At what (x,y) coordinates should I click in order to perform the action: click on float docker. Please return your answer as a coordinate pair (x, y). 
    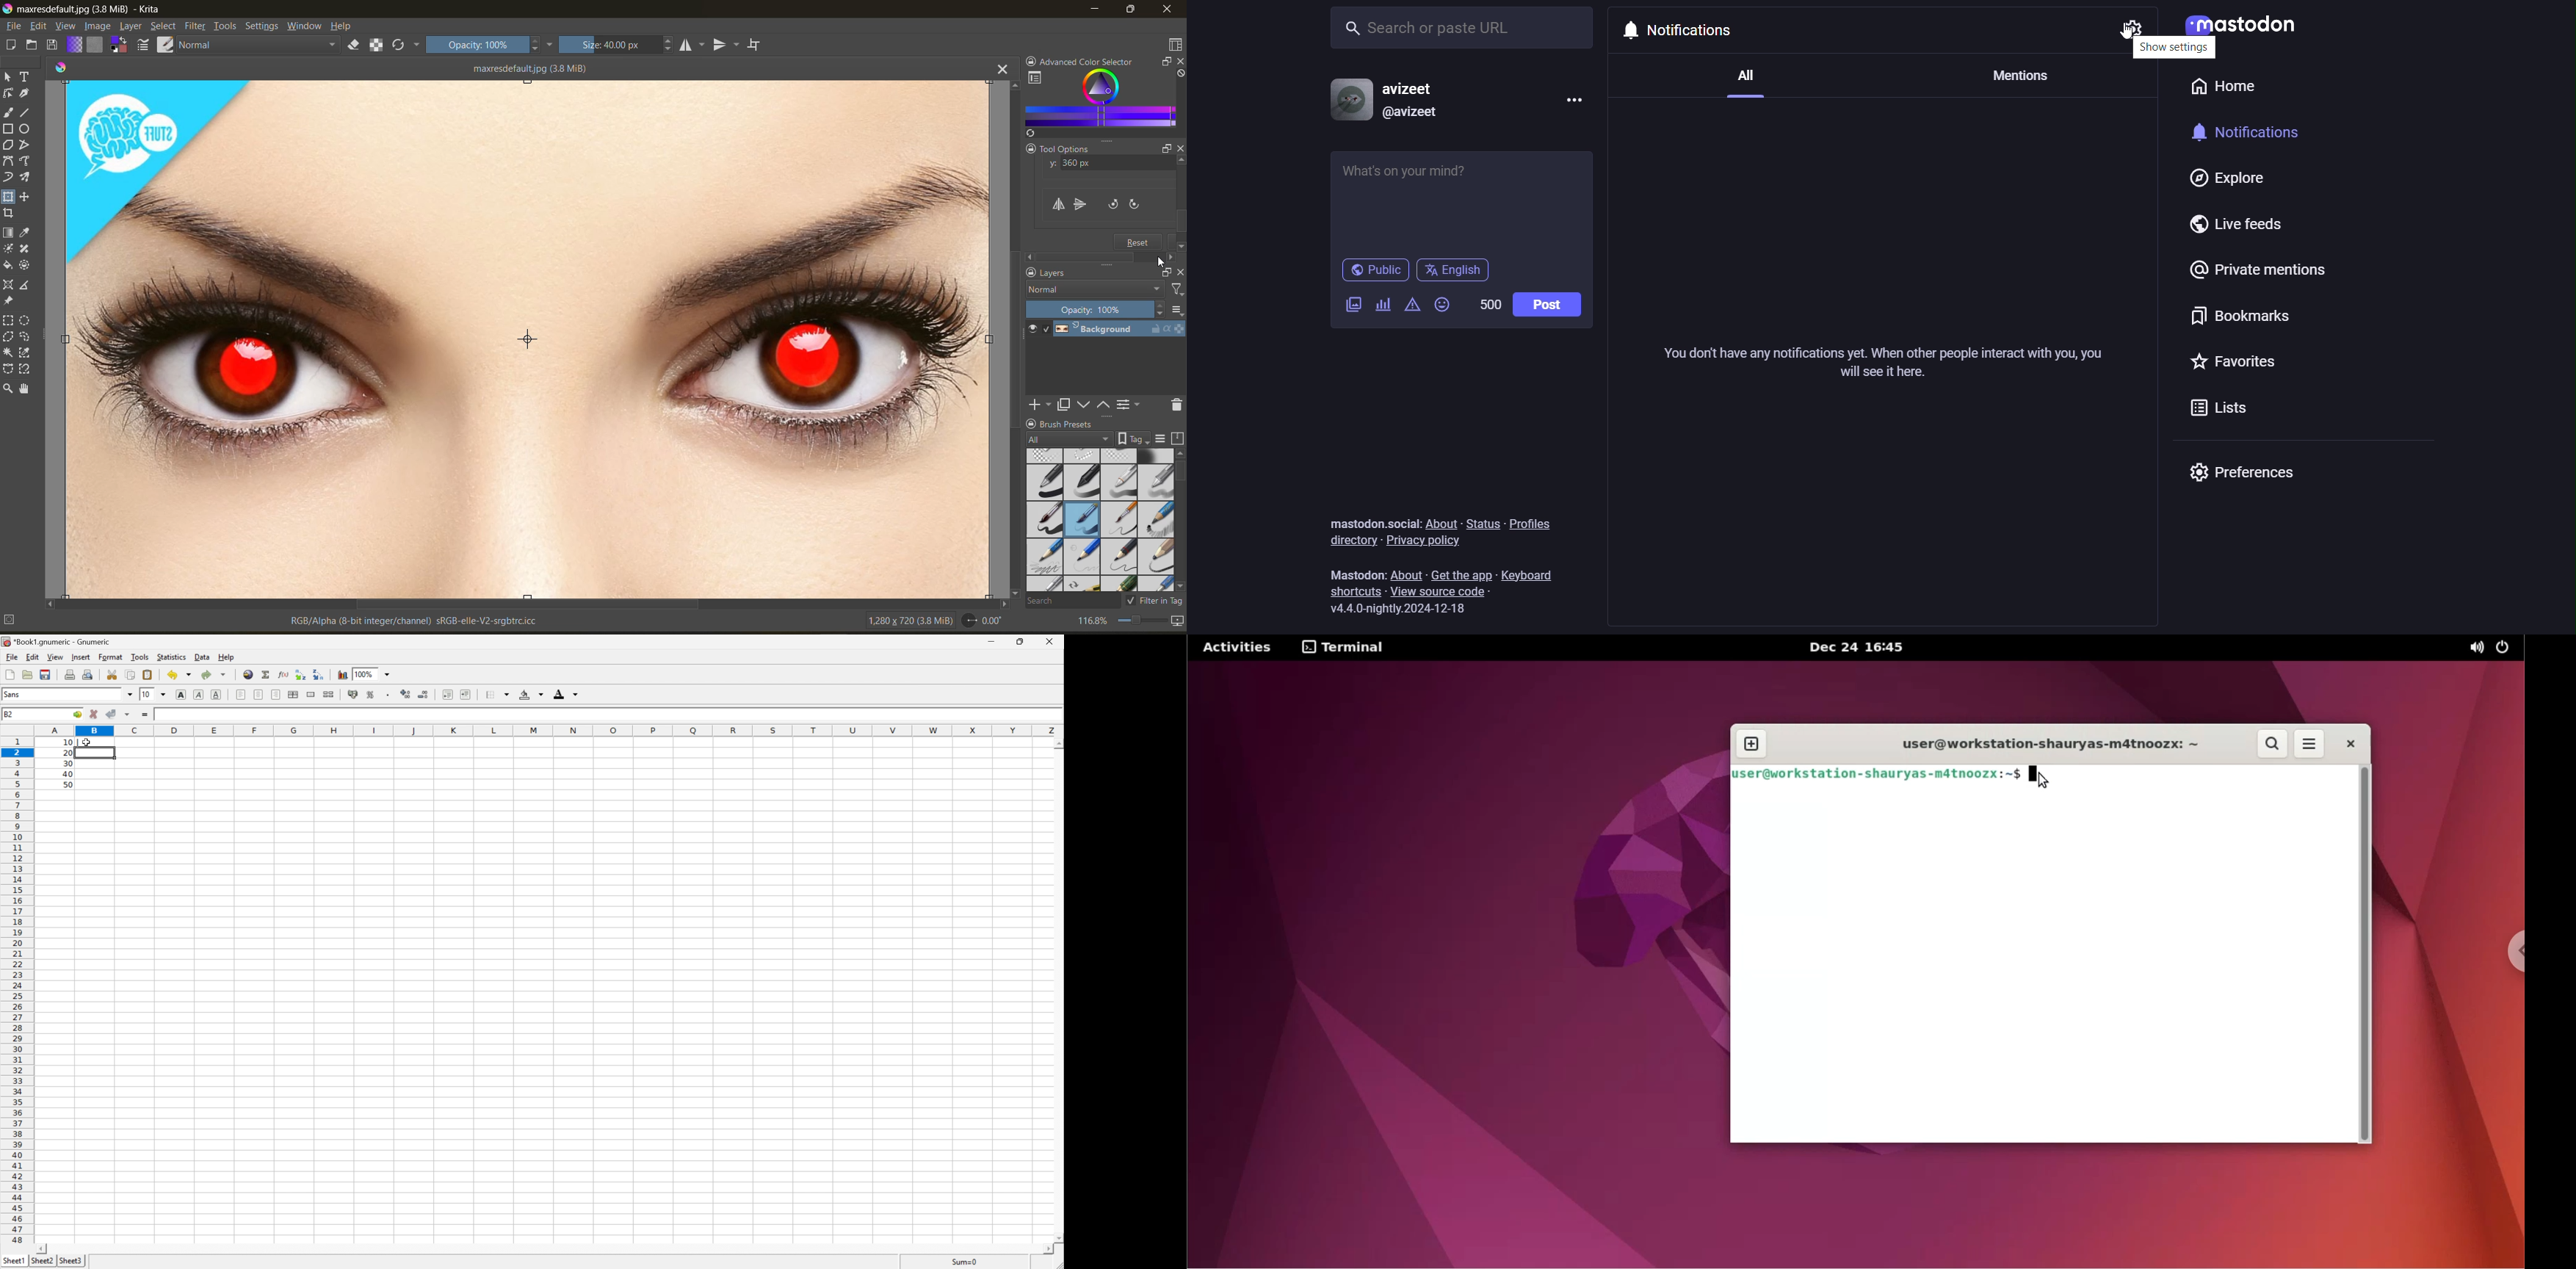
    Looking at the image, I should click on (1166, 62).